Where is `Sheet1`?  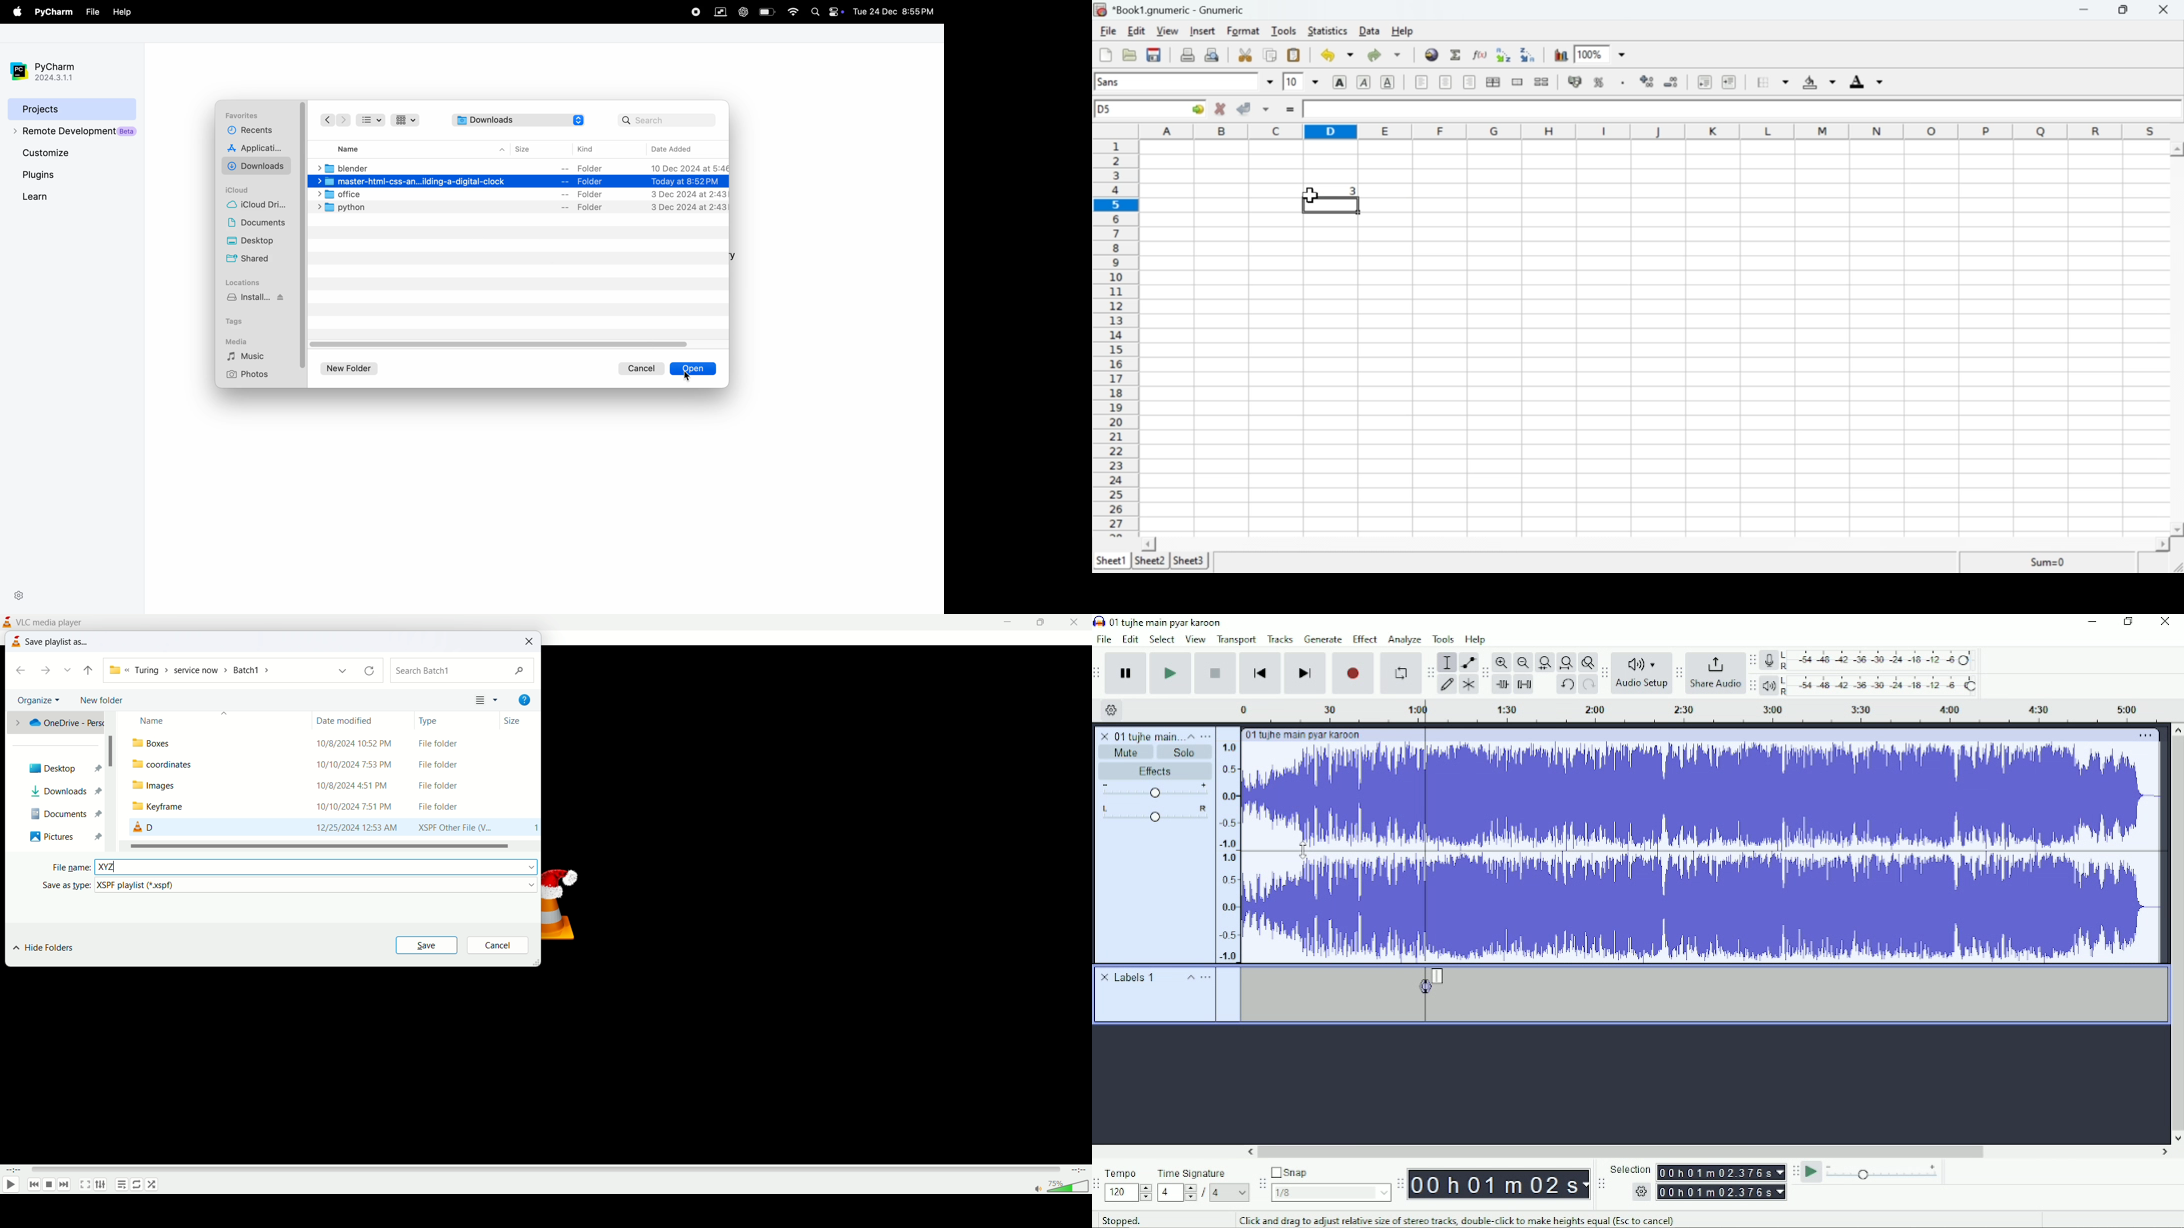
Sheet1 is located at coordinates (1112, 561).